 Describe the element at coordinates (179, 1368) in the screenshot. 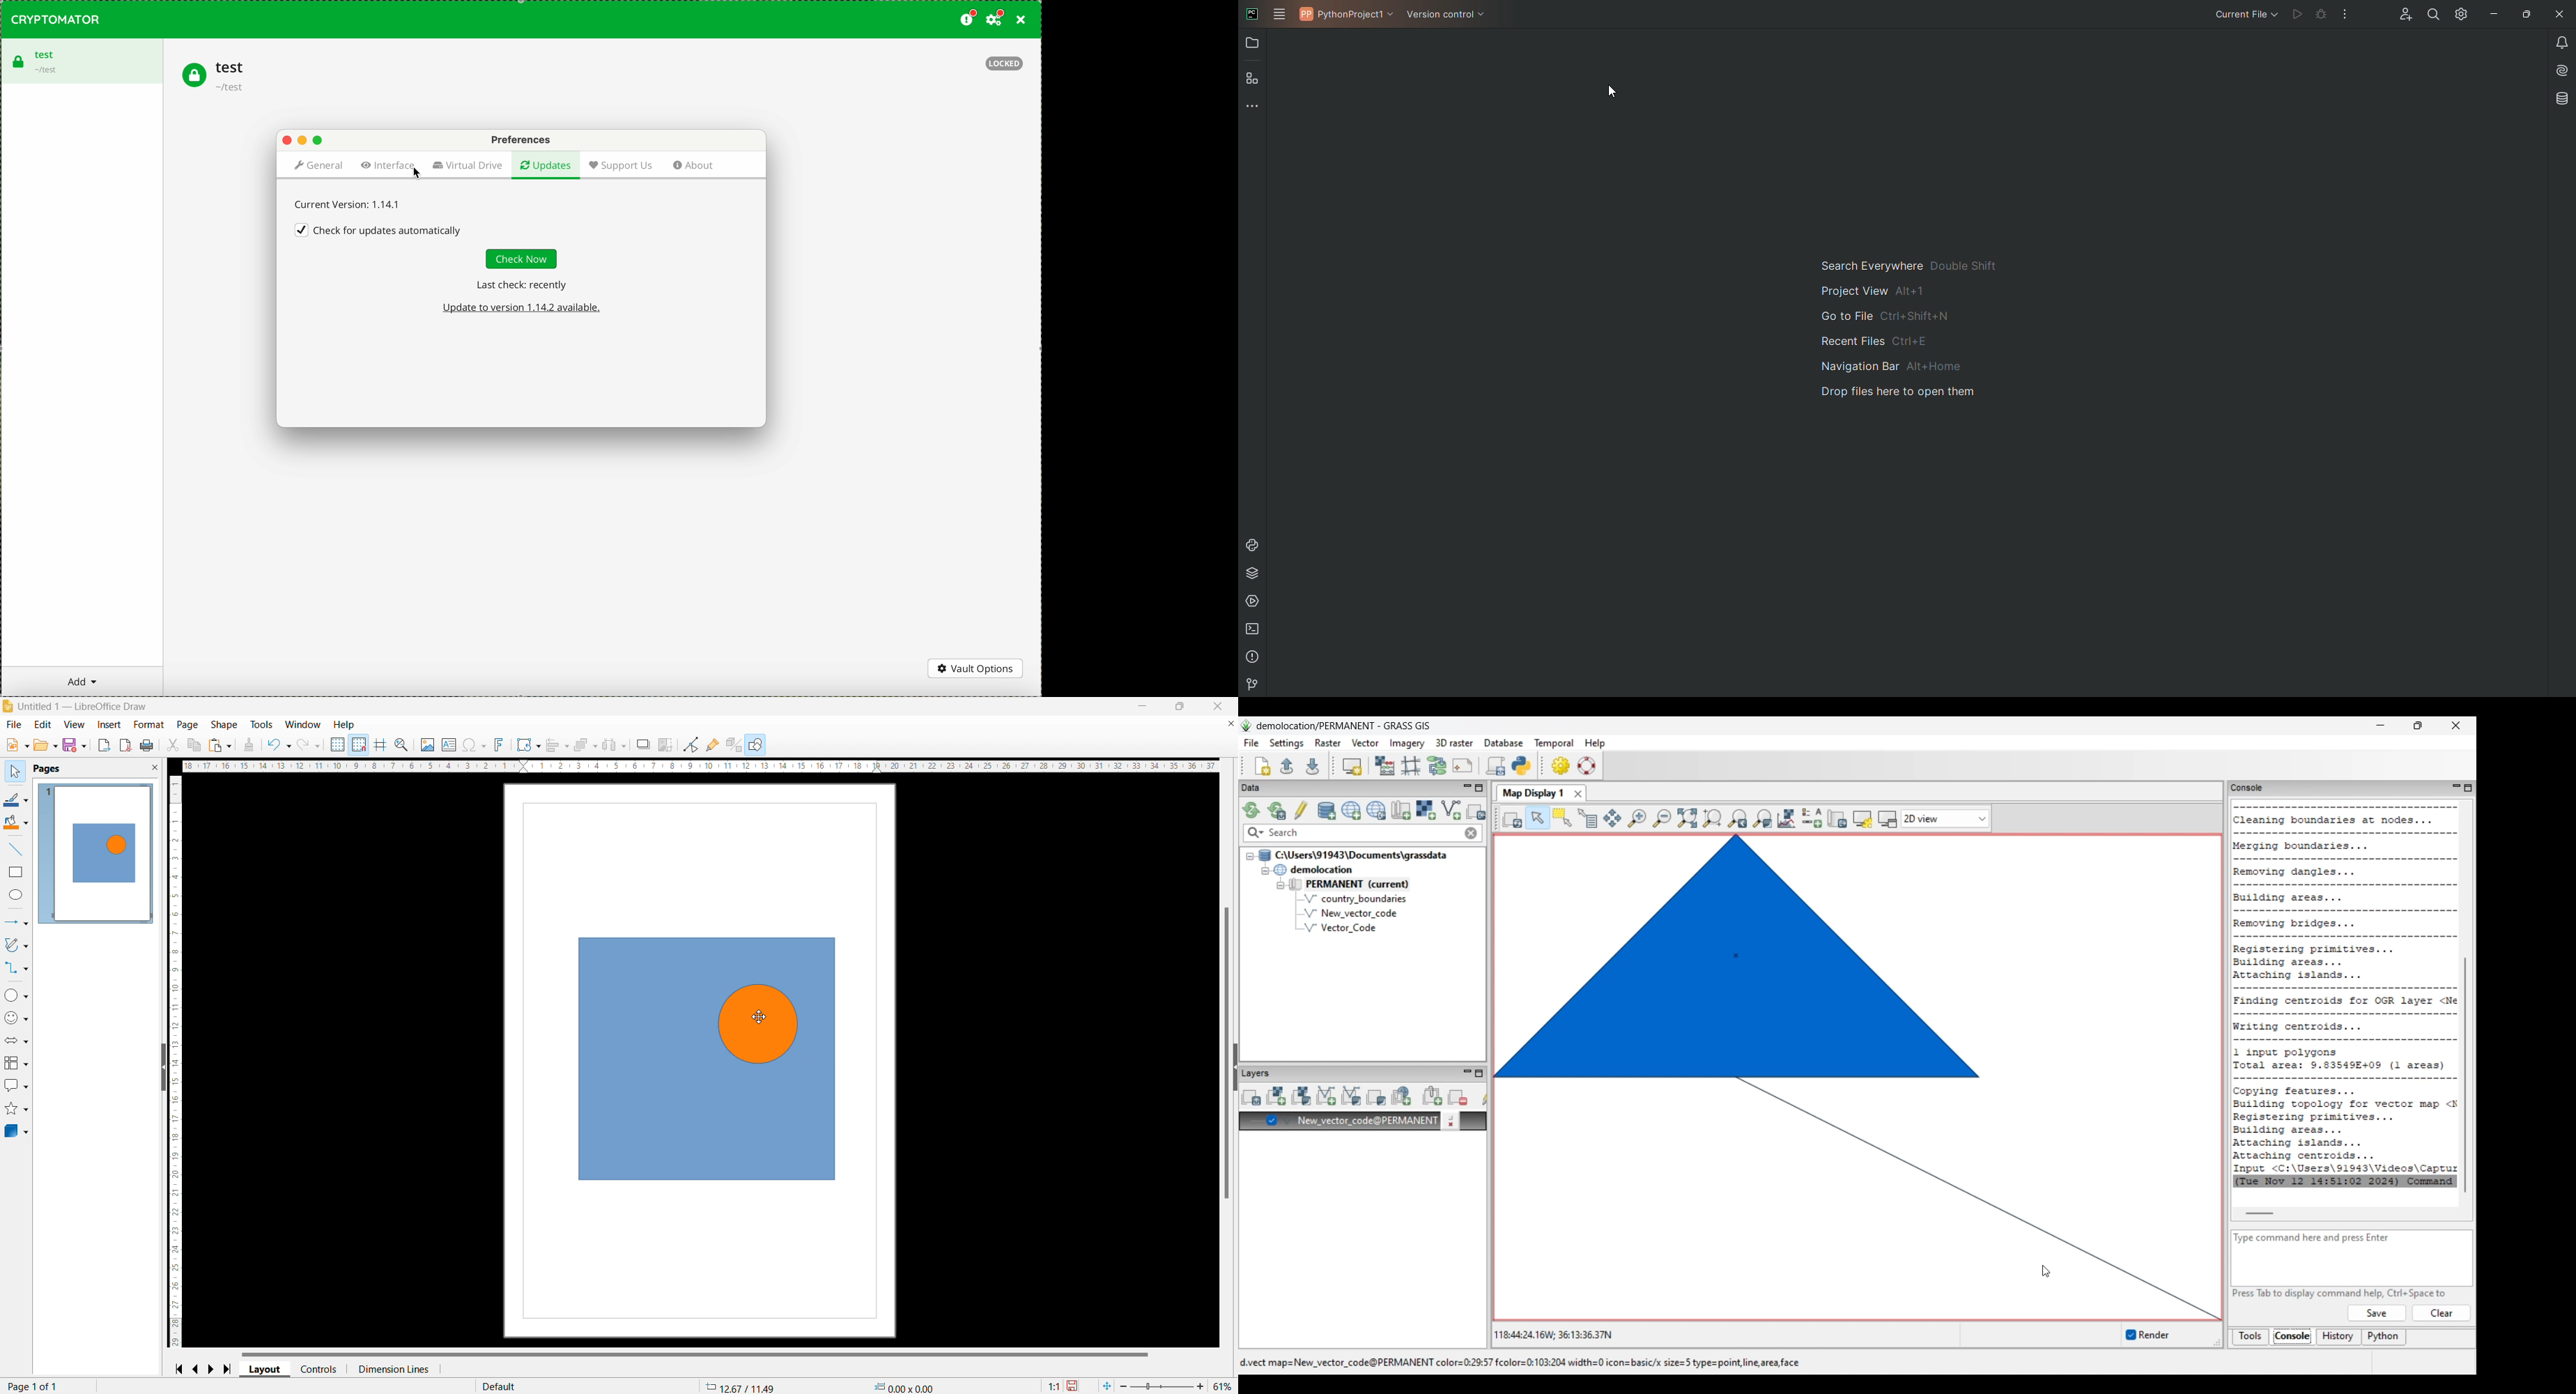

I see `go to first page` at that location.